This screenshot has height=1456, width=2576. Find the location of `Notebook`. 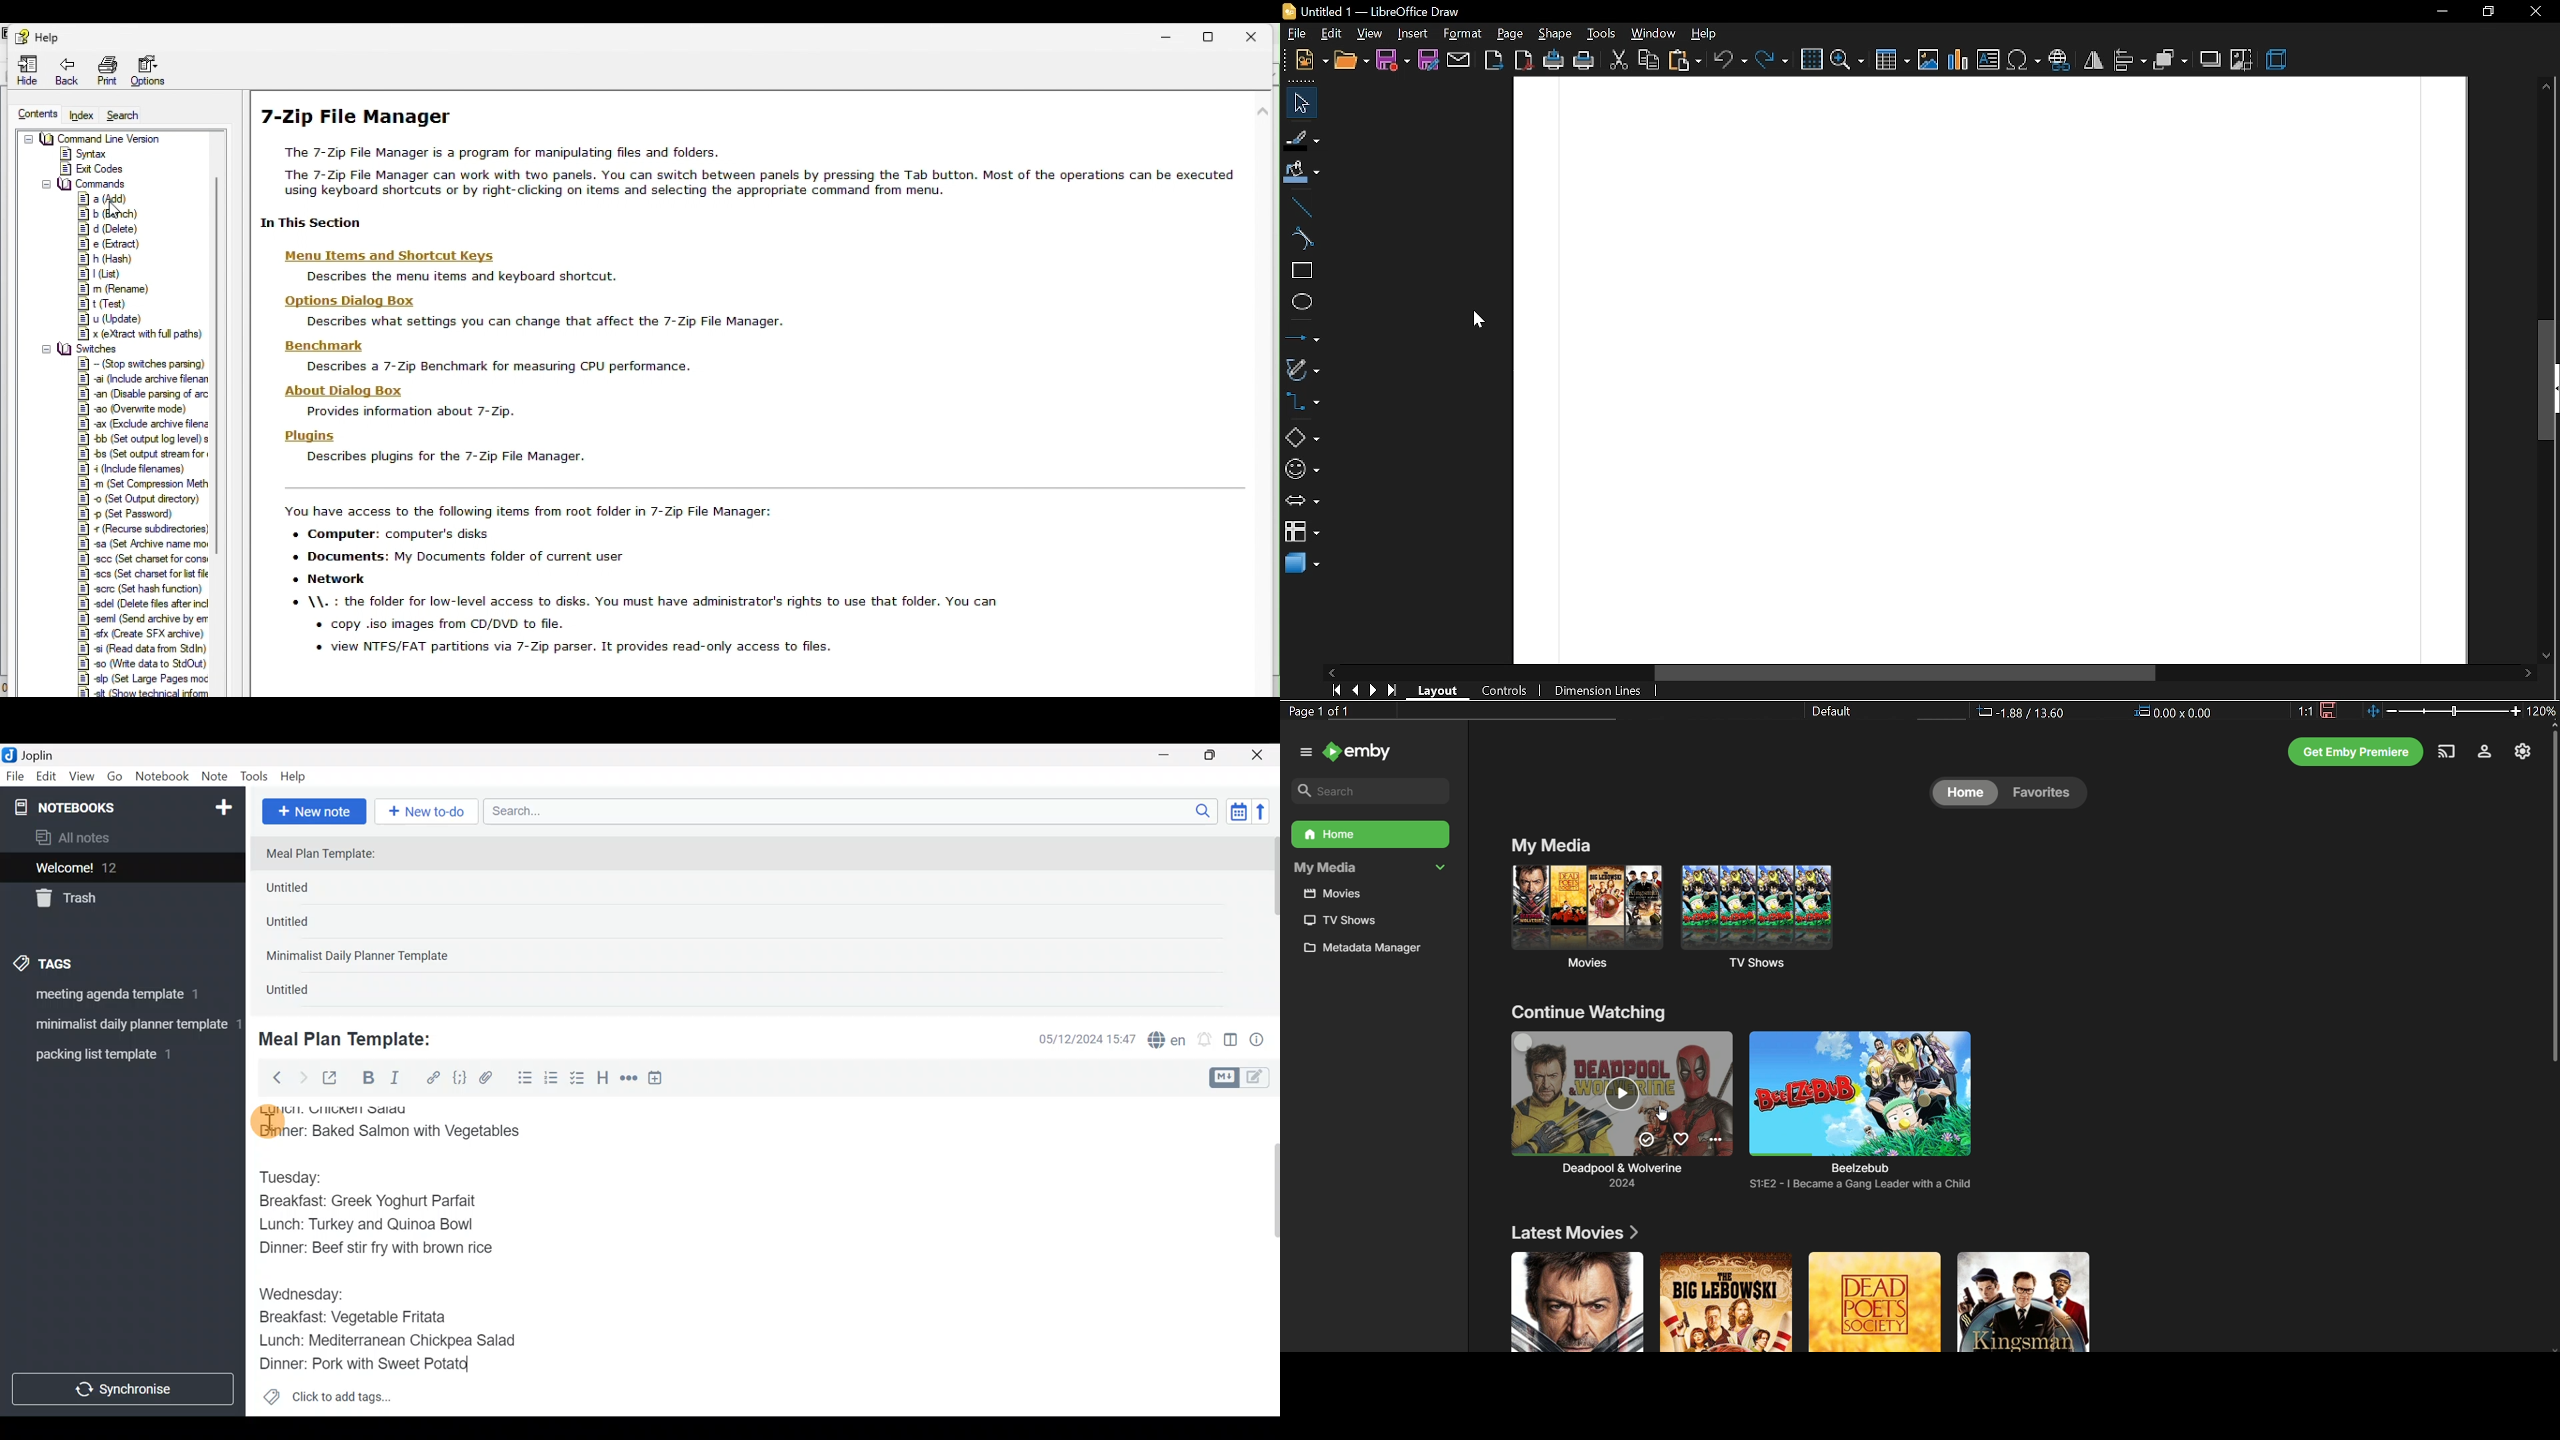

Notebook is located at coordinates (163, 777).